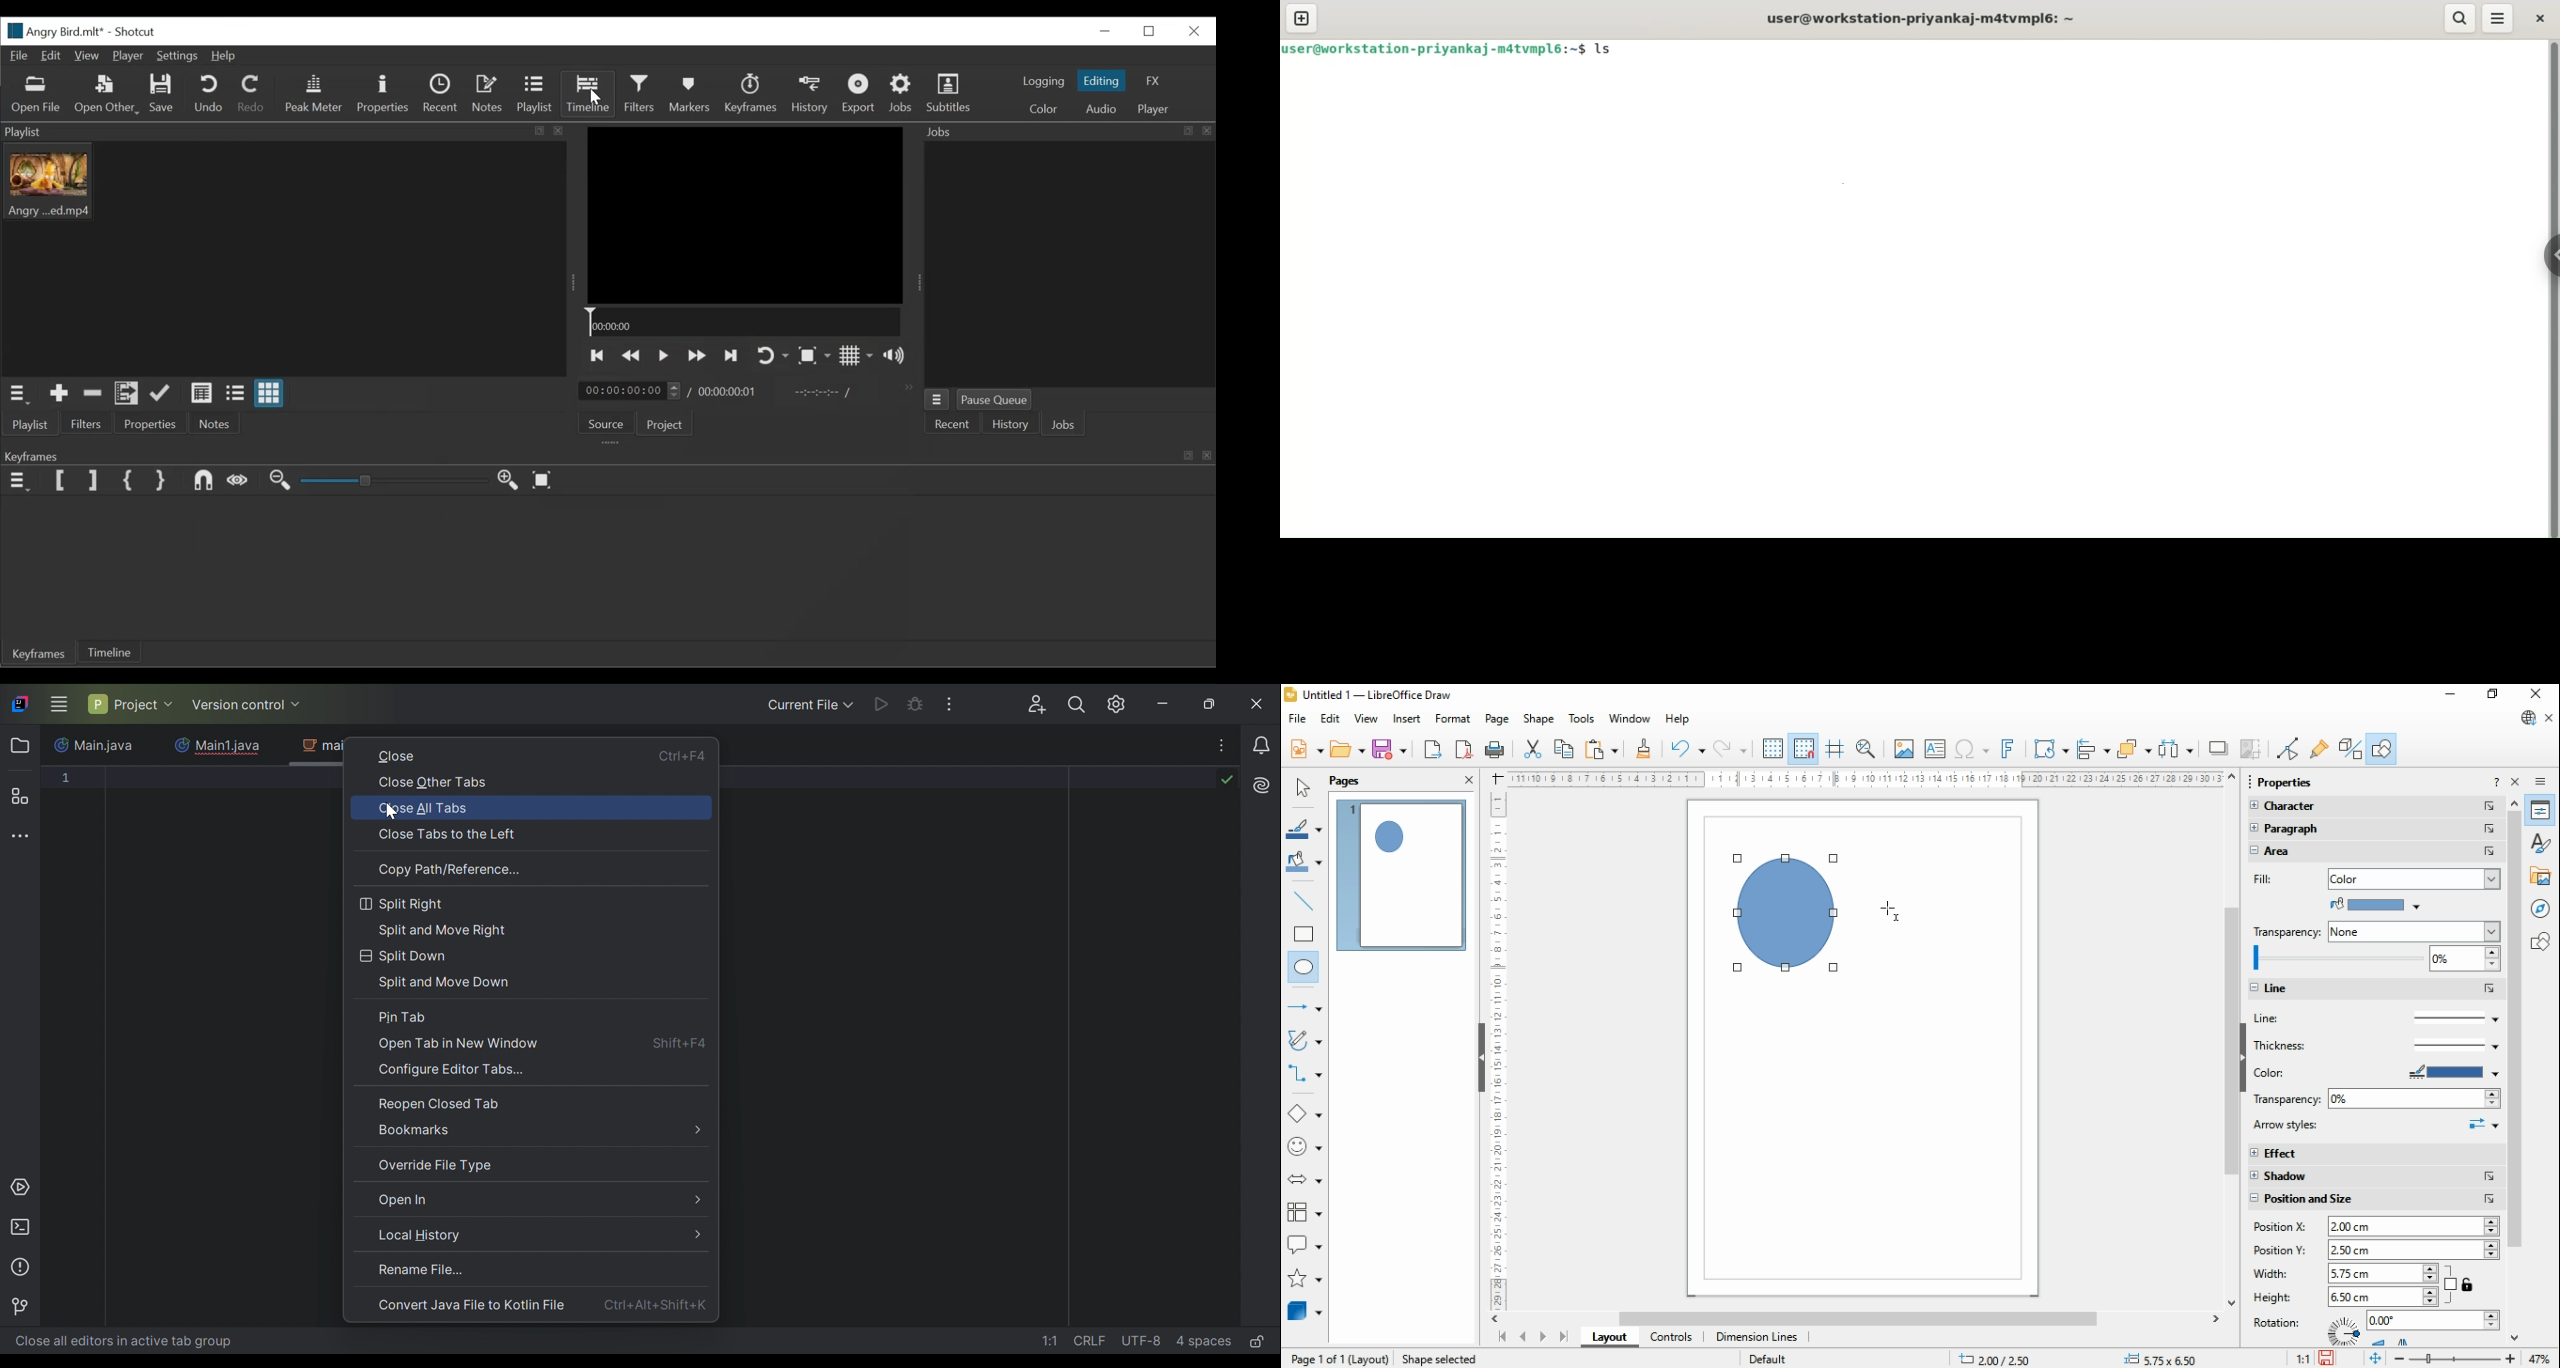 This screenshot has width=2576, height=1372. I want to click on Scale, so click(1865, 779).